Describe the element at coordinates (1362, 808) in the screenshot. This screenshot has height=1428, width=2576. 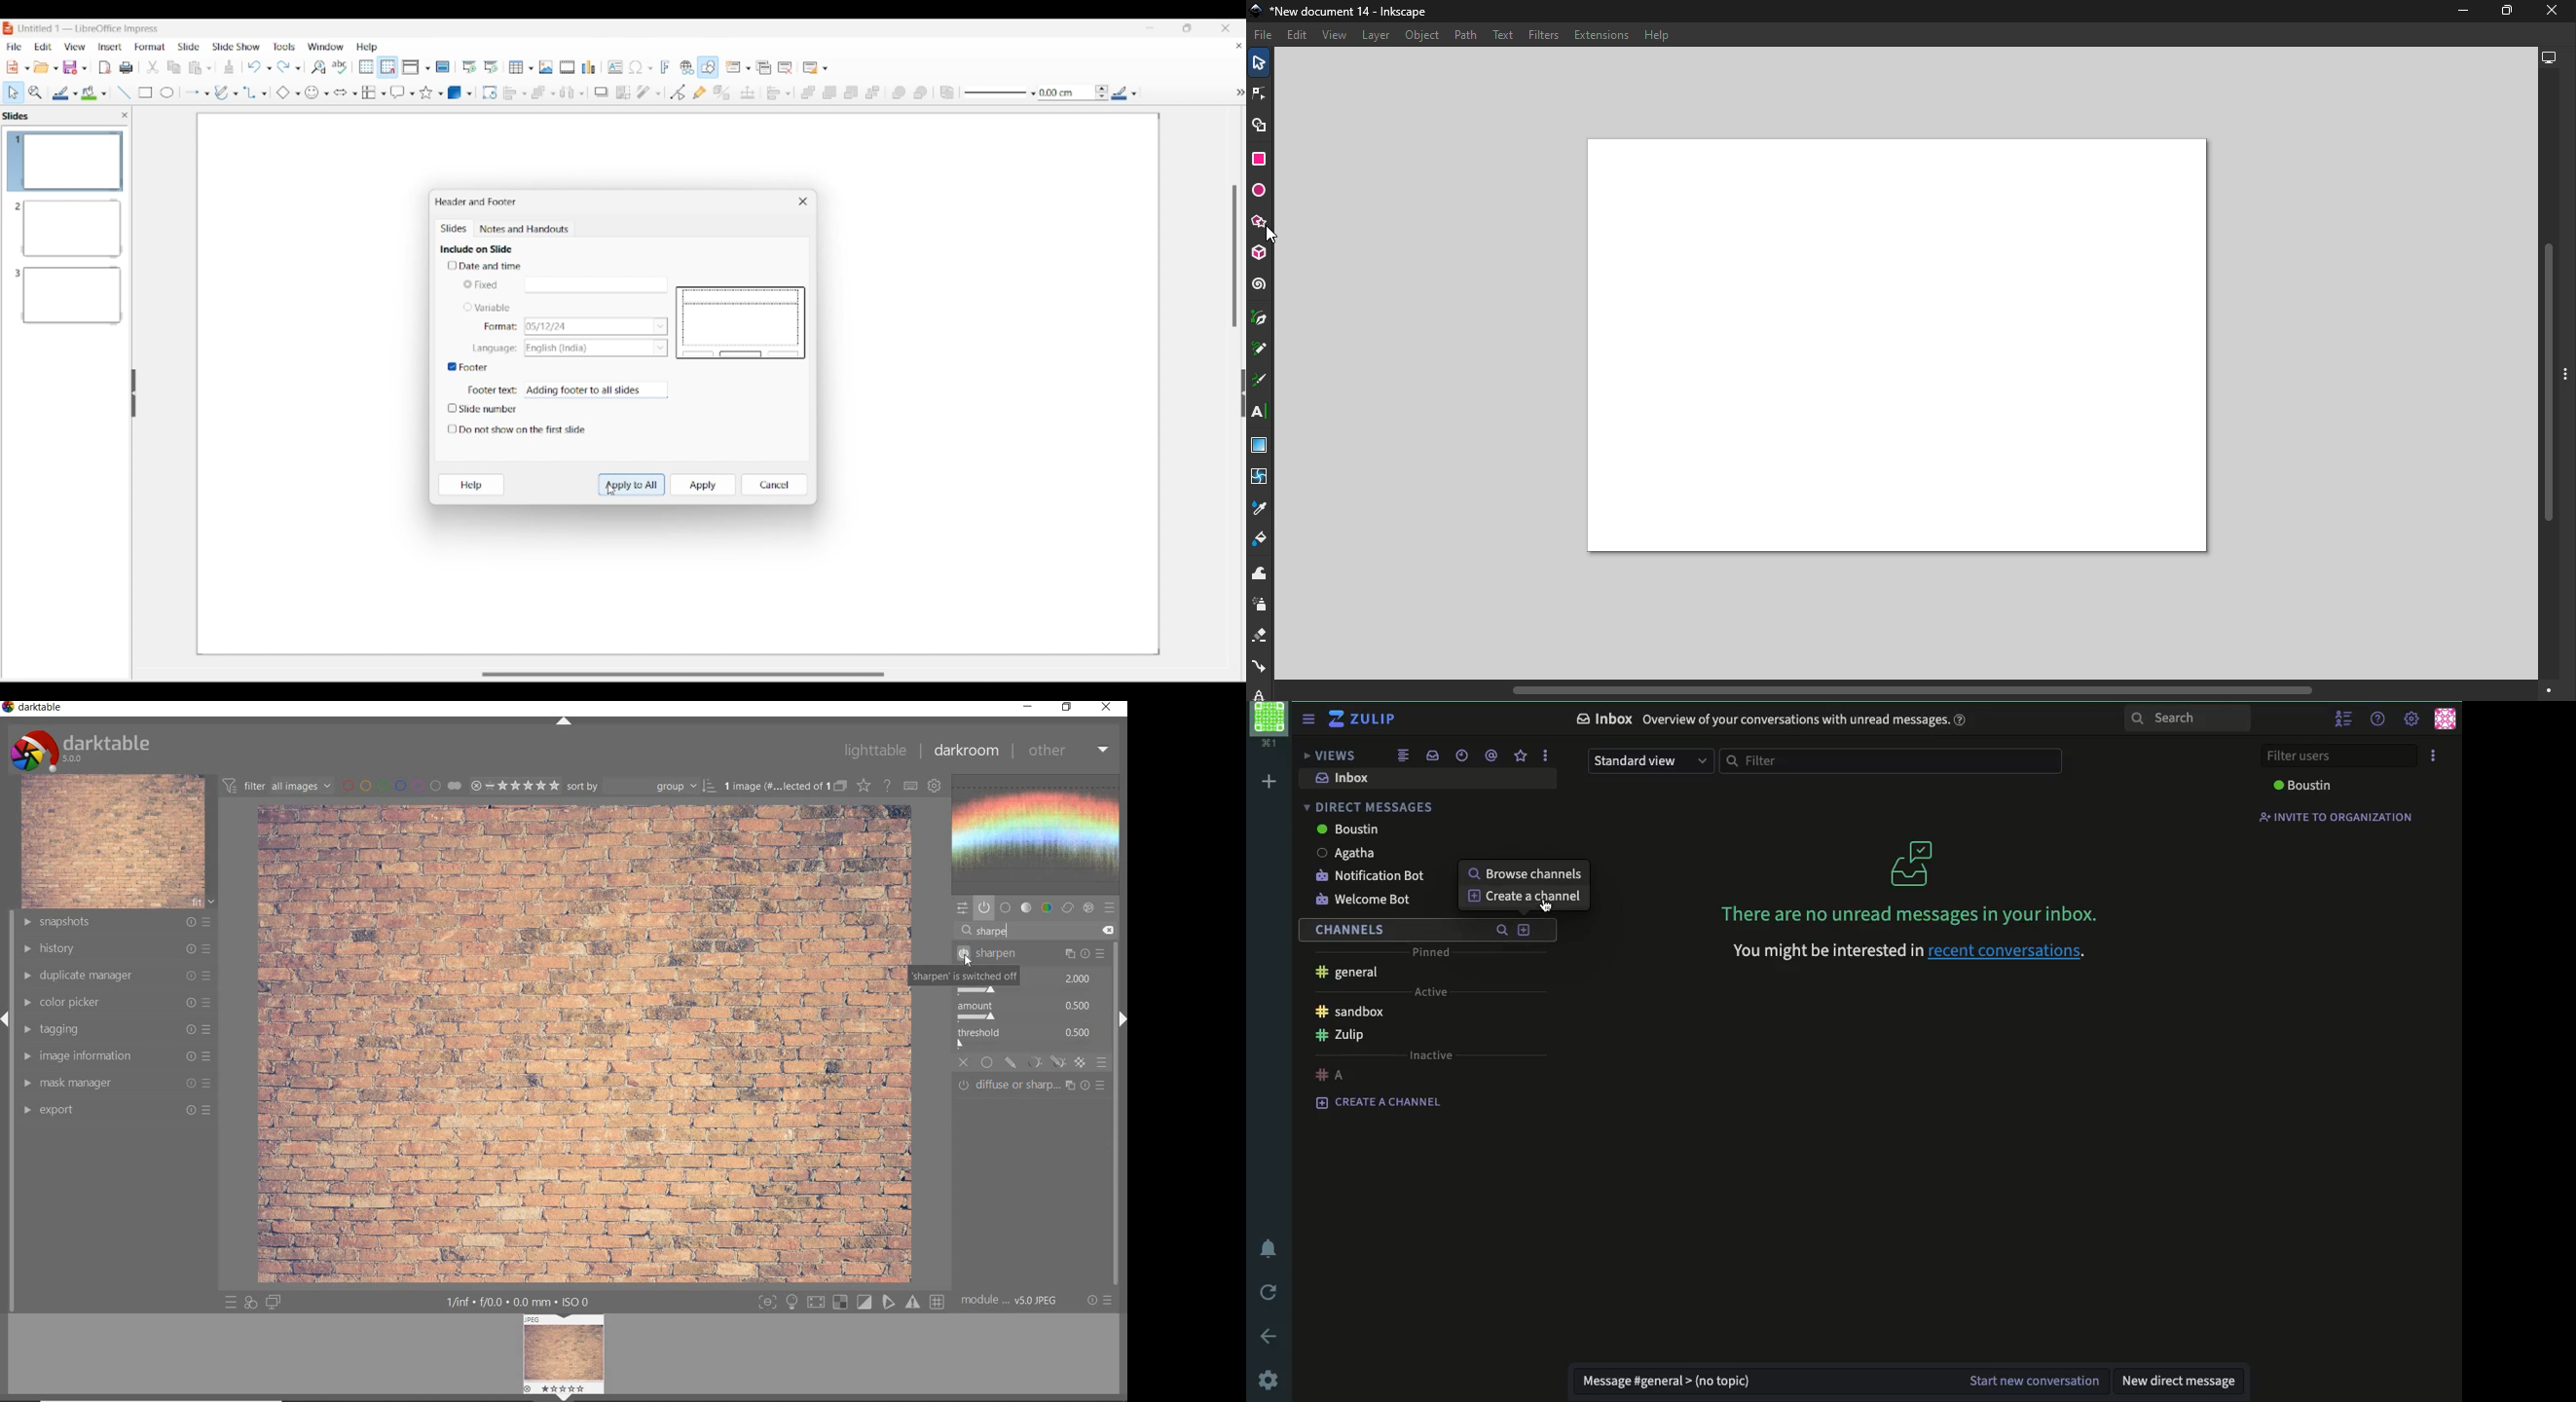
I see `direct messages` at that location.